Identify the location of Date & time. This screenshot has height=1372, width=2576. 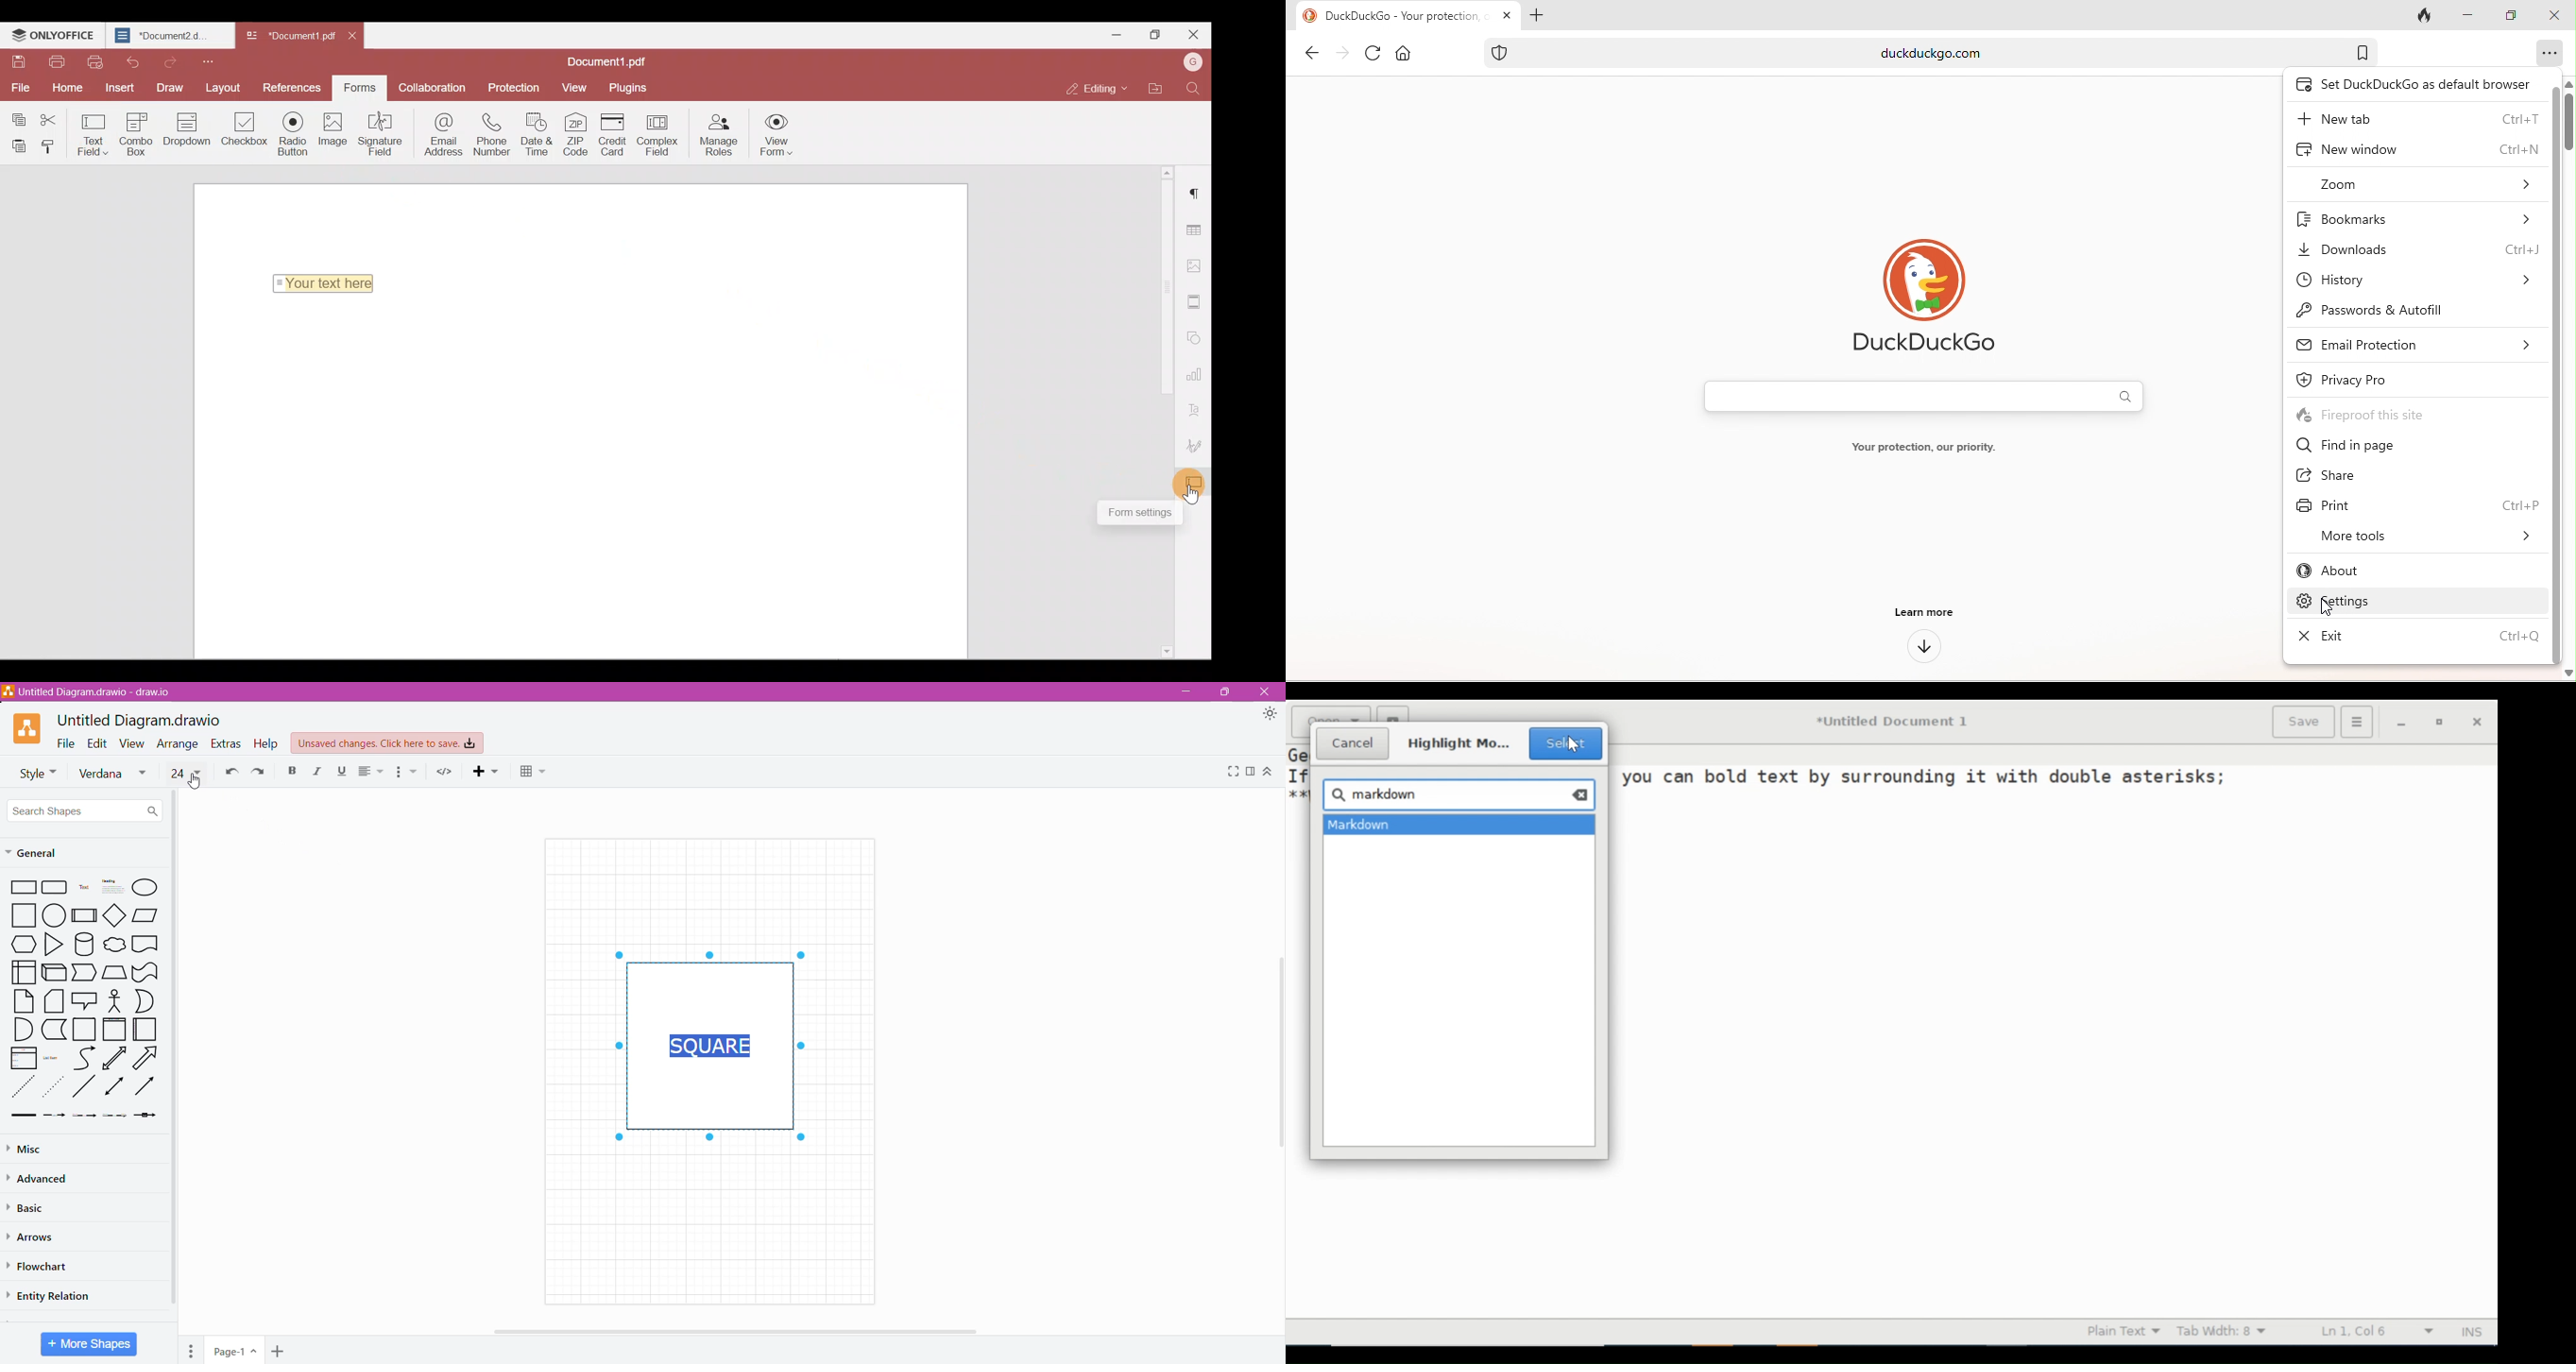
(537, 137).